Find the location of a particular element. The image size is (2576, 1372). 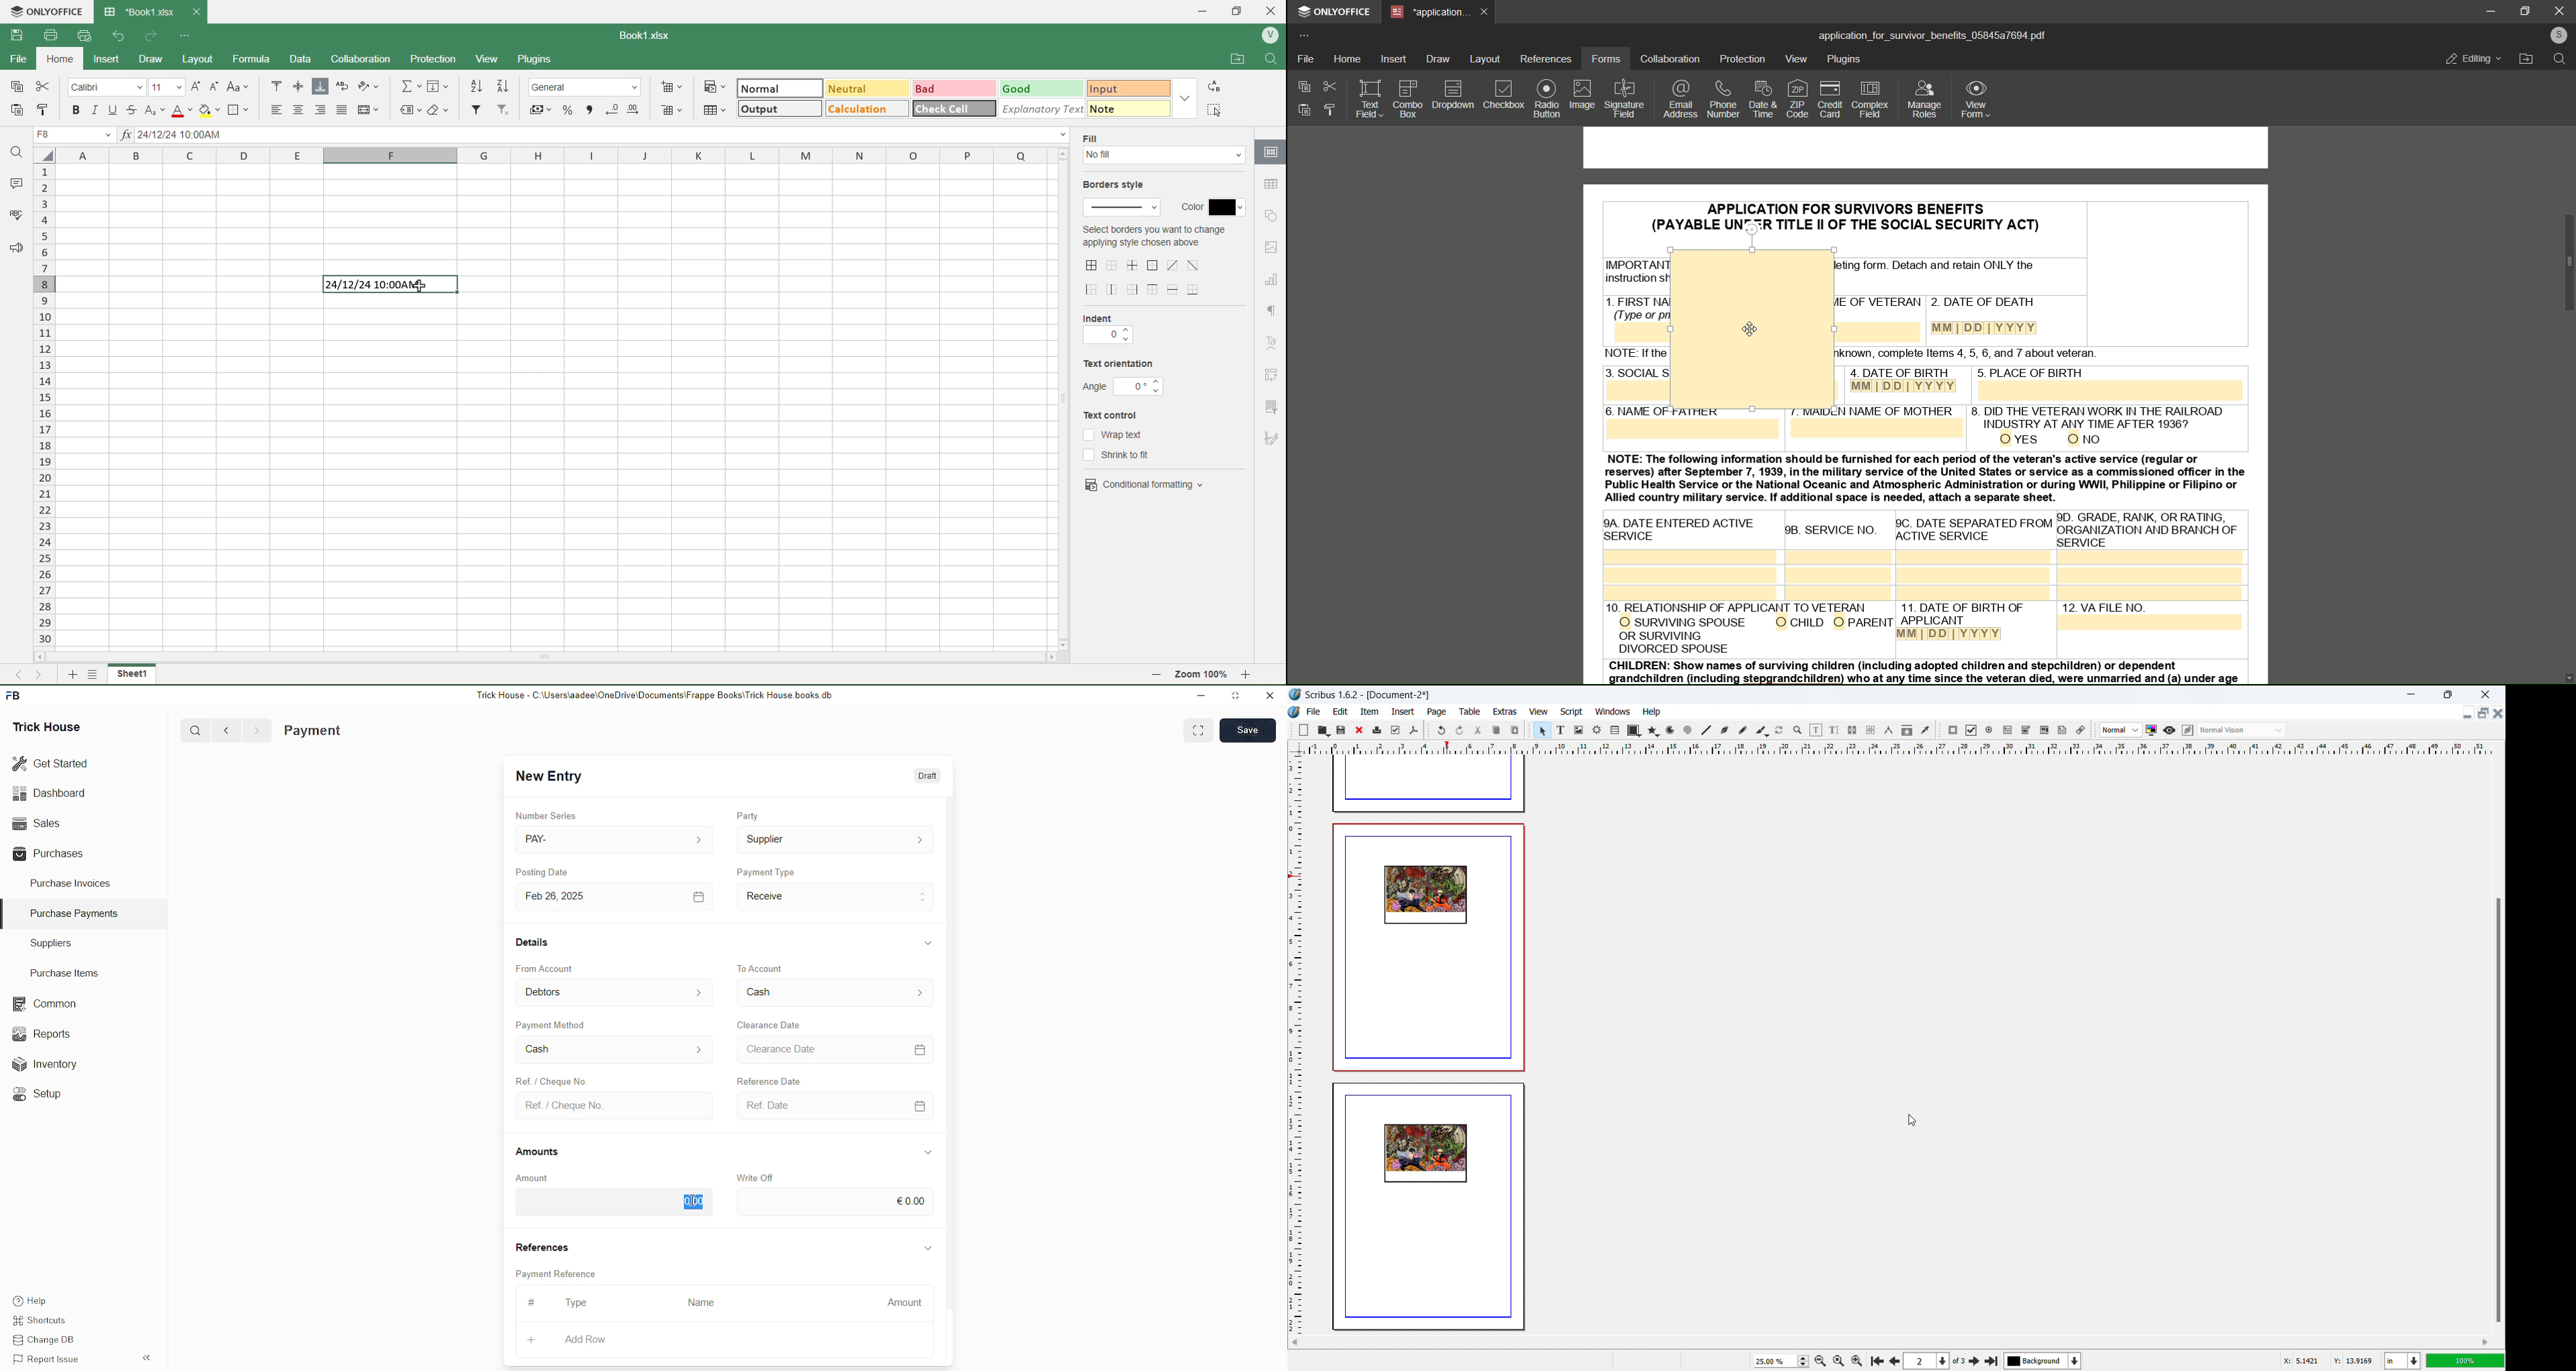

insert image is located at coordinates (1628, 120).